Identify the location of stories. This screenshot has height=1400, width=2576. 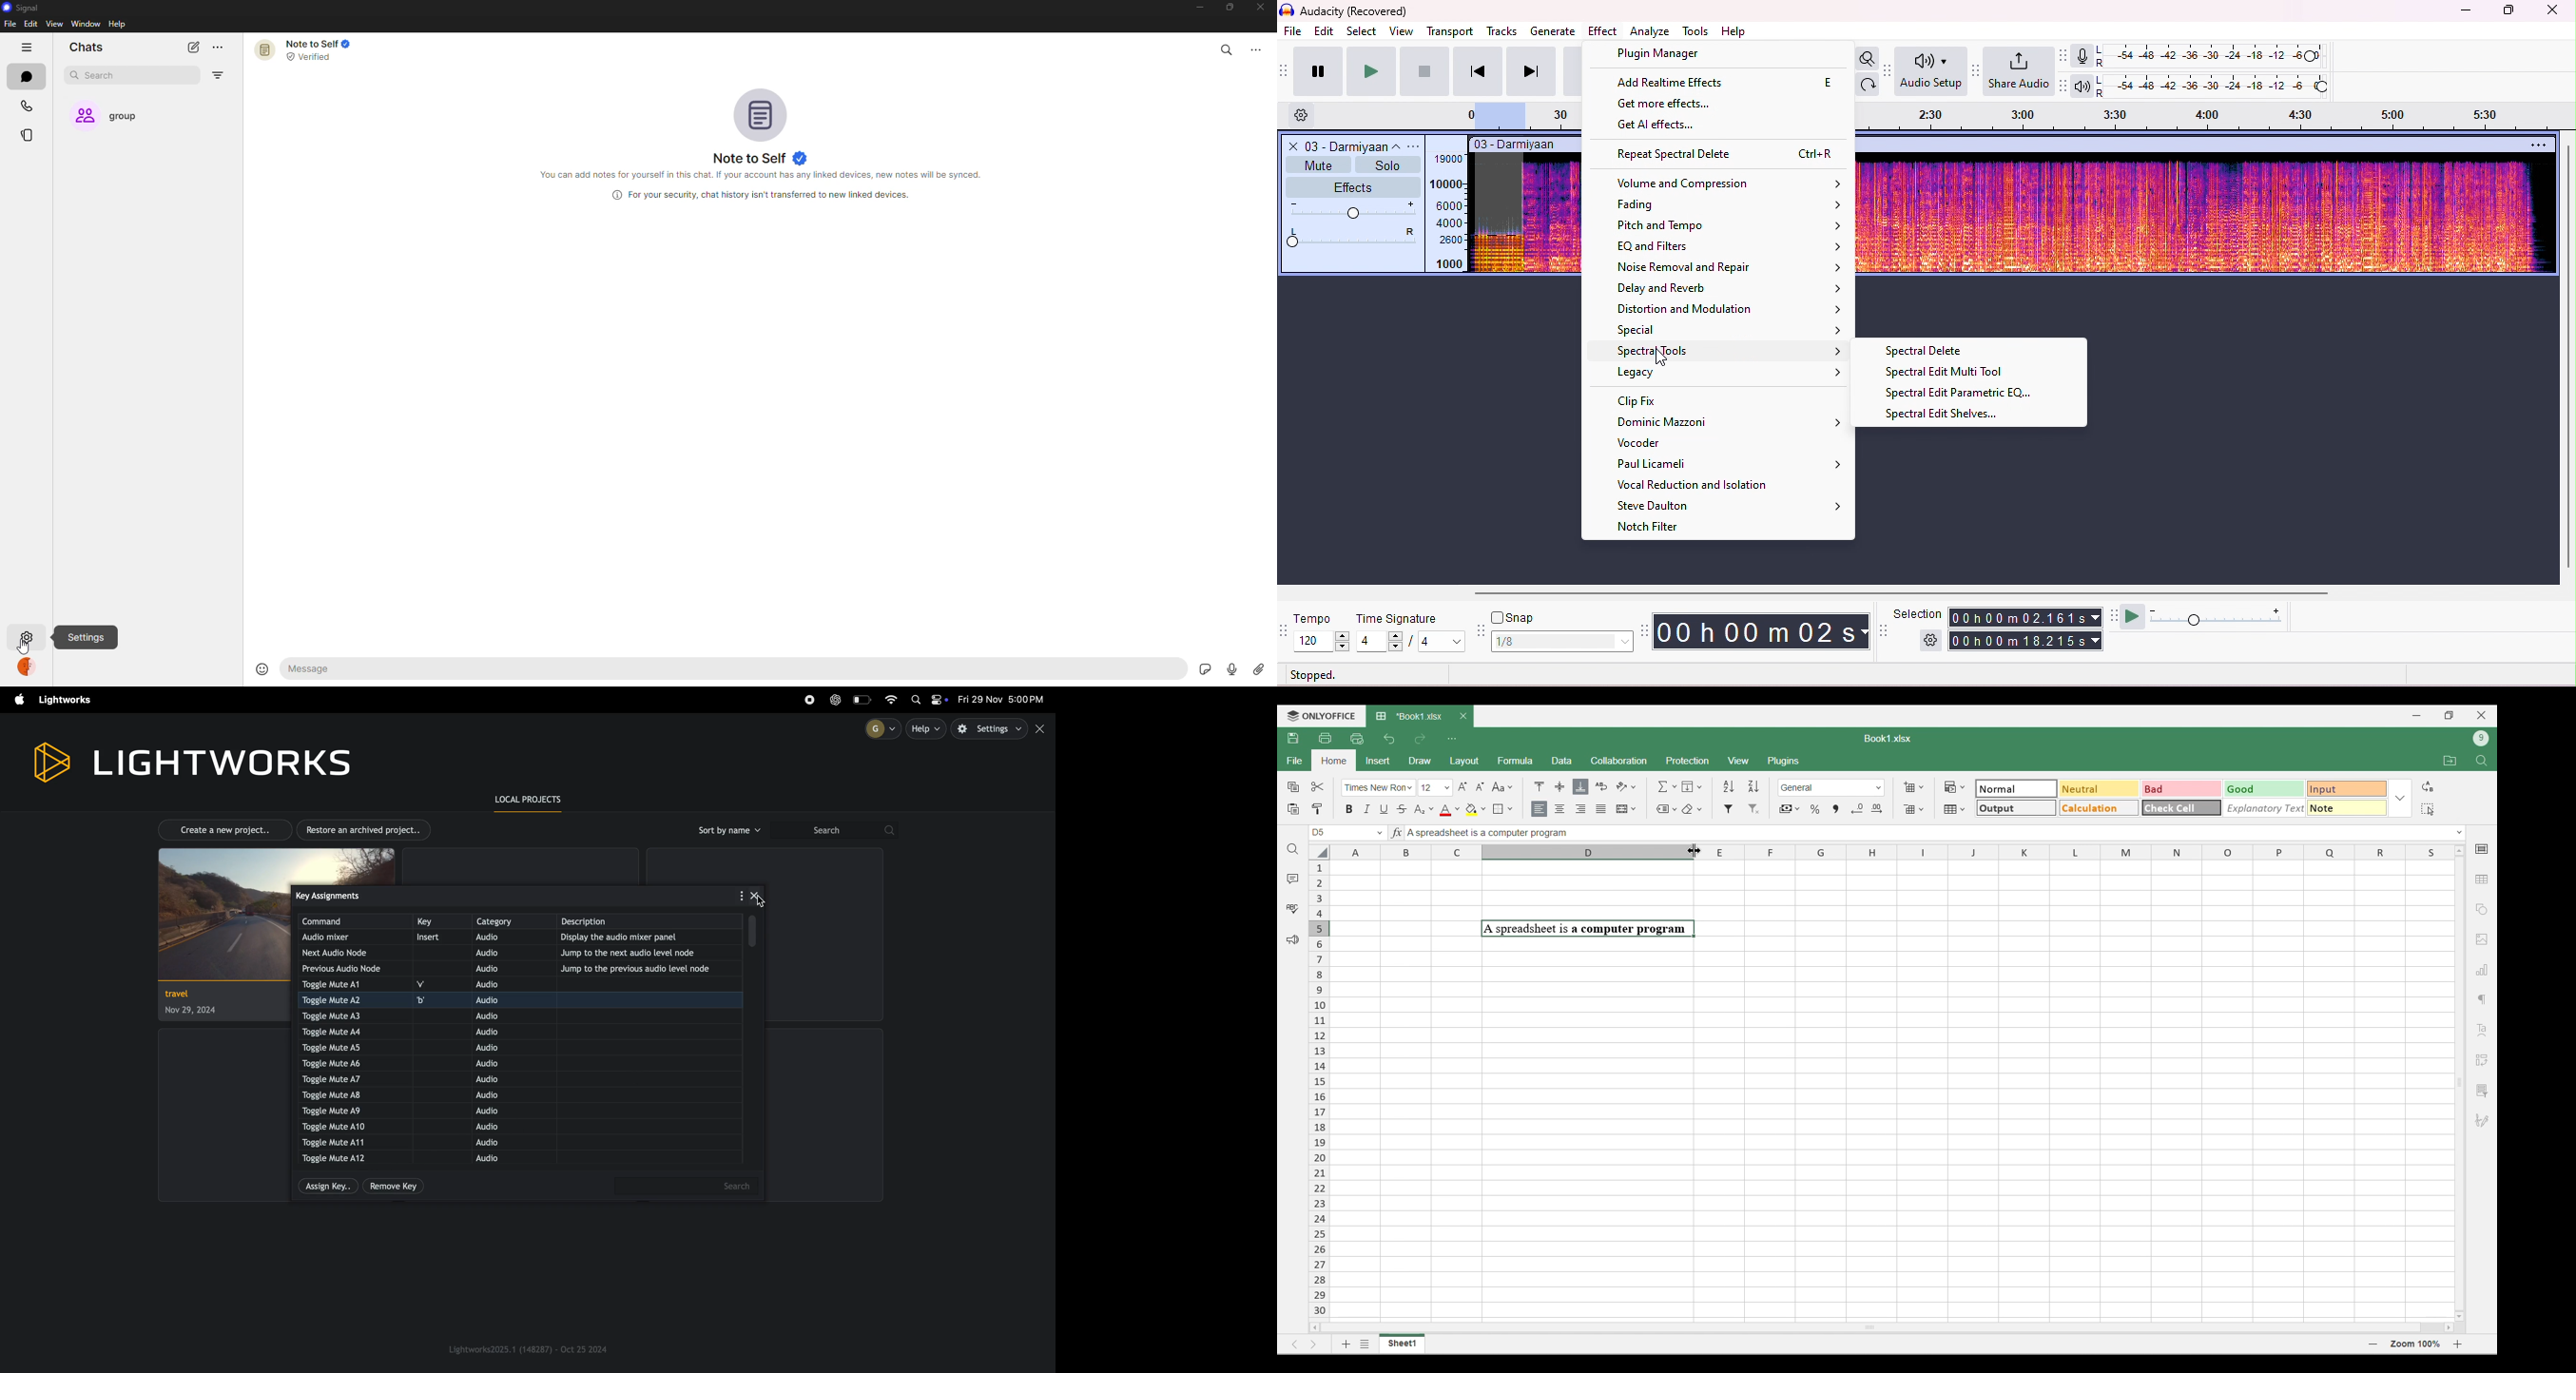
(31, 135).